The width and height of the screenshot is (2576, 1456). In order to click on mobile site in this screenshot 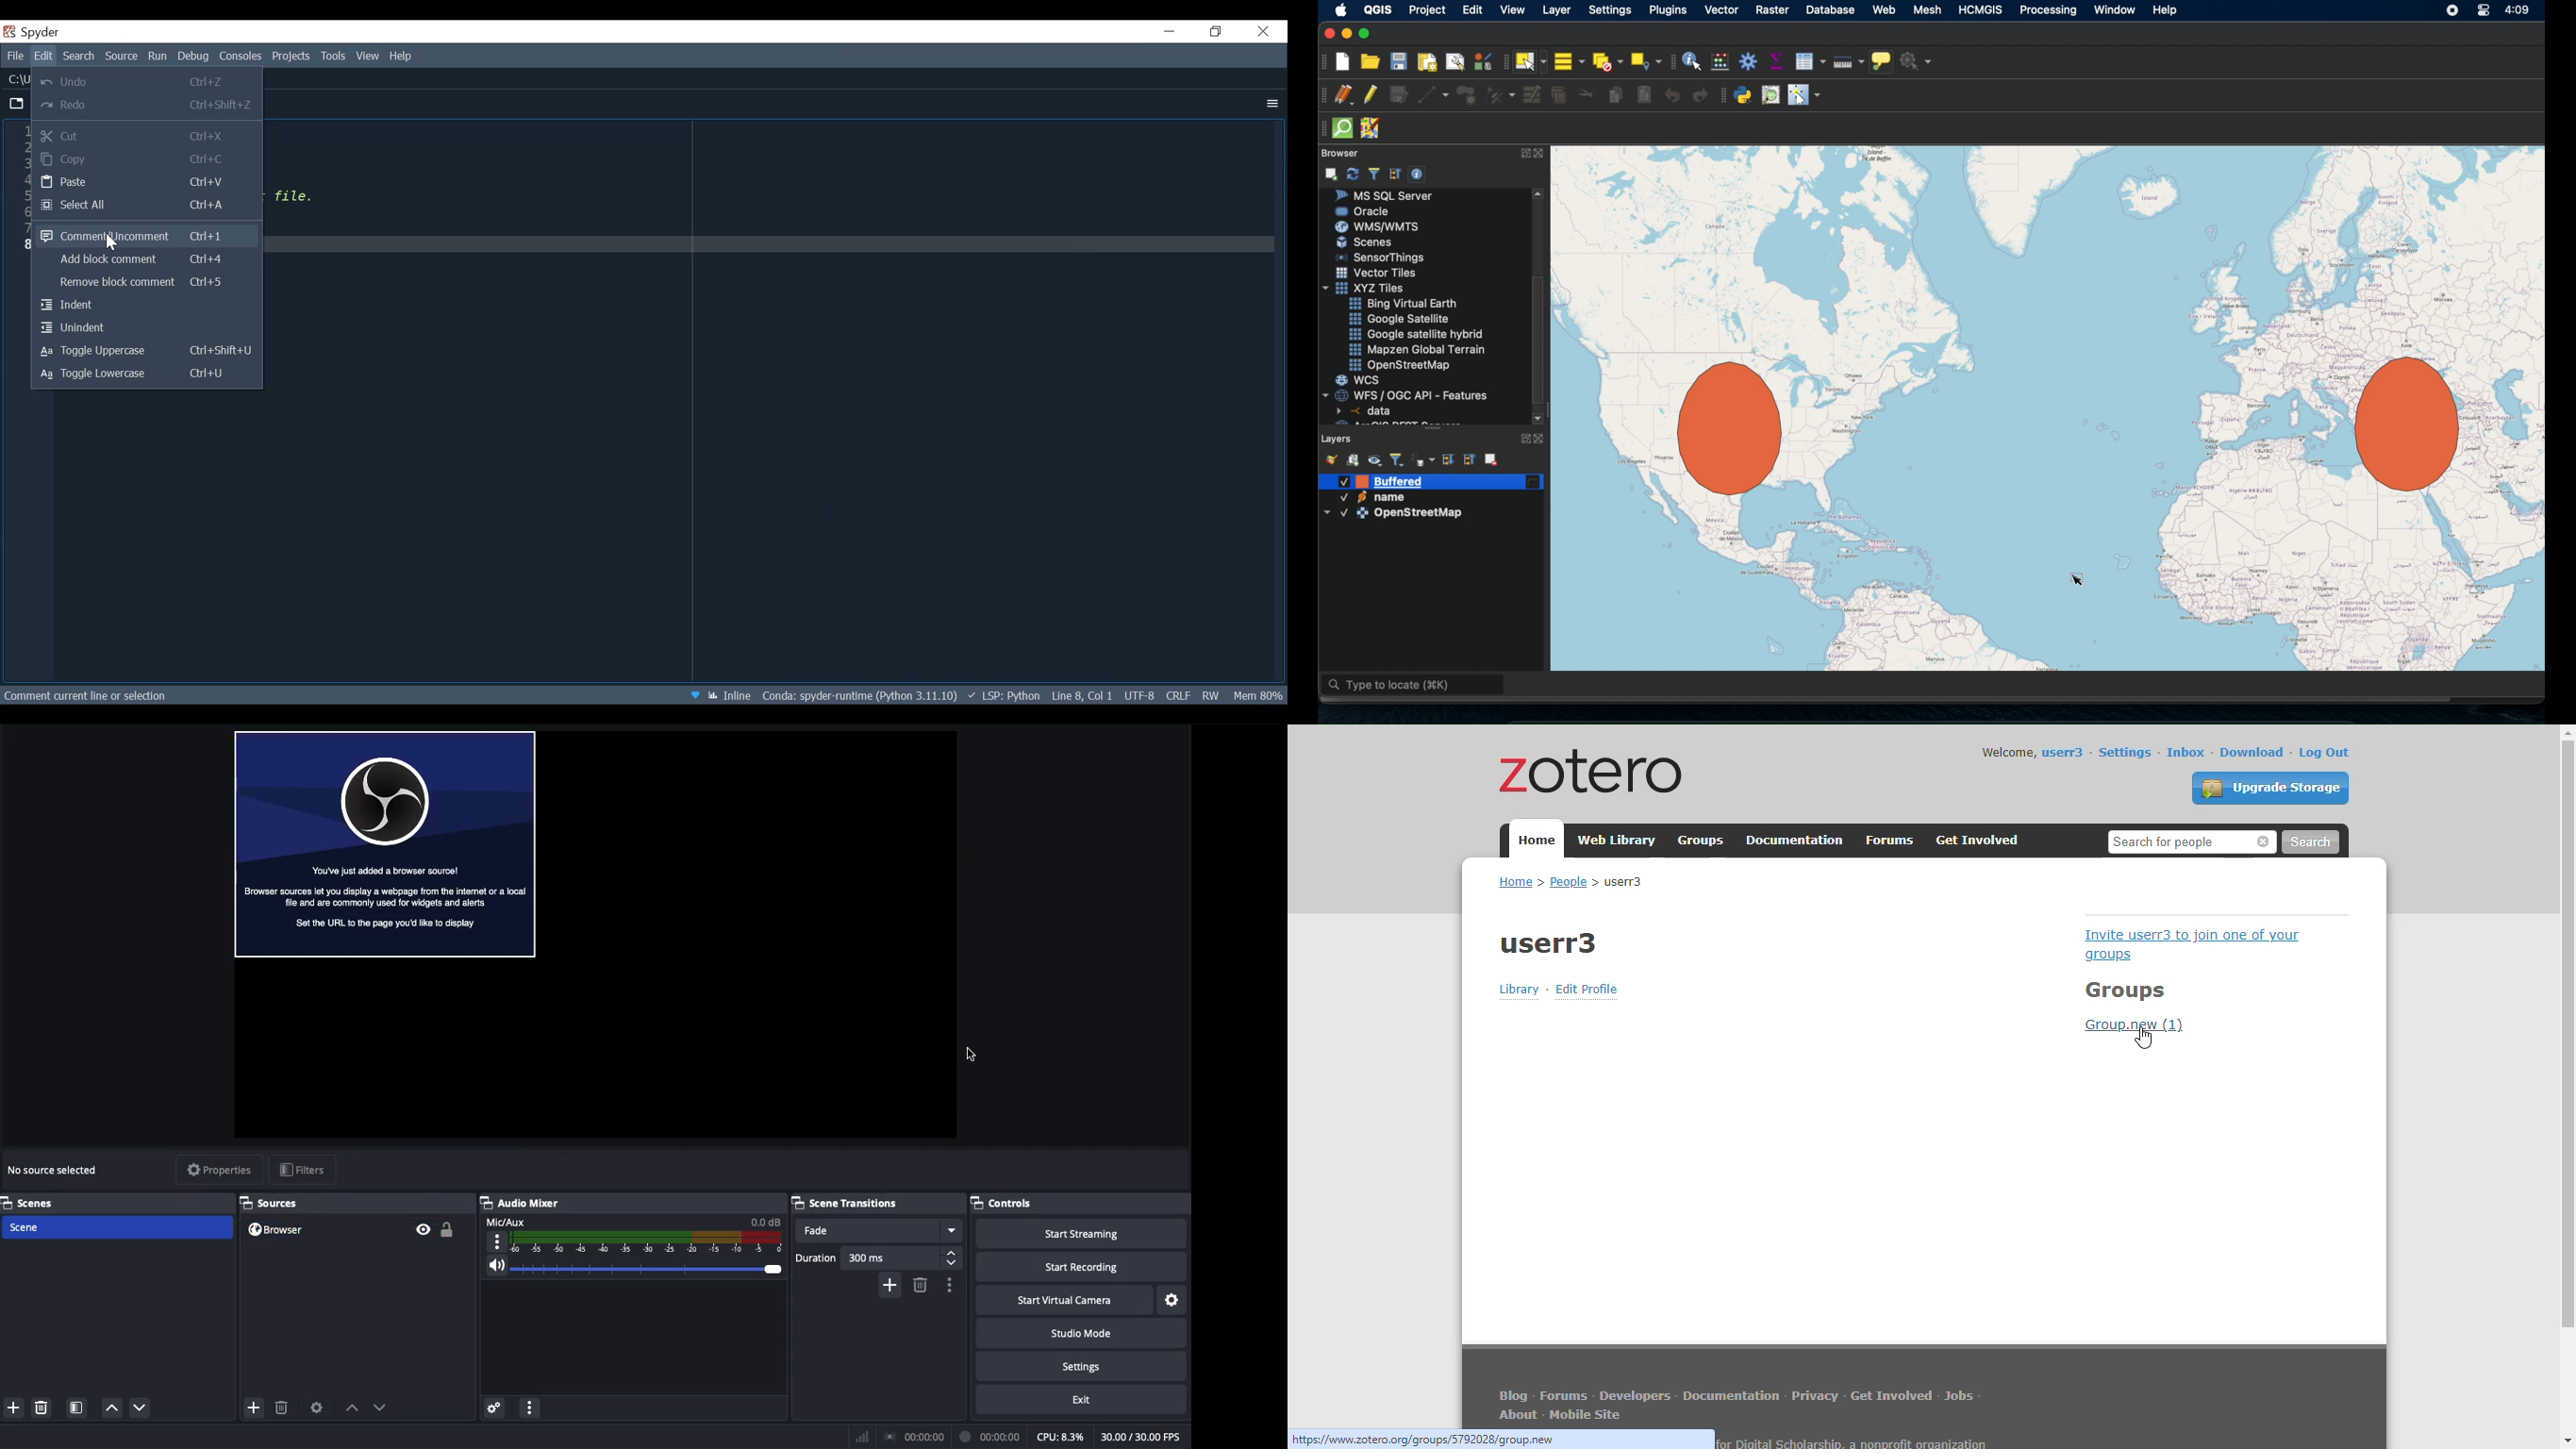, I will do `click(1587, 1415)`.